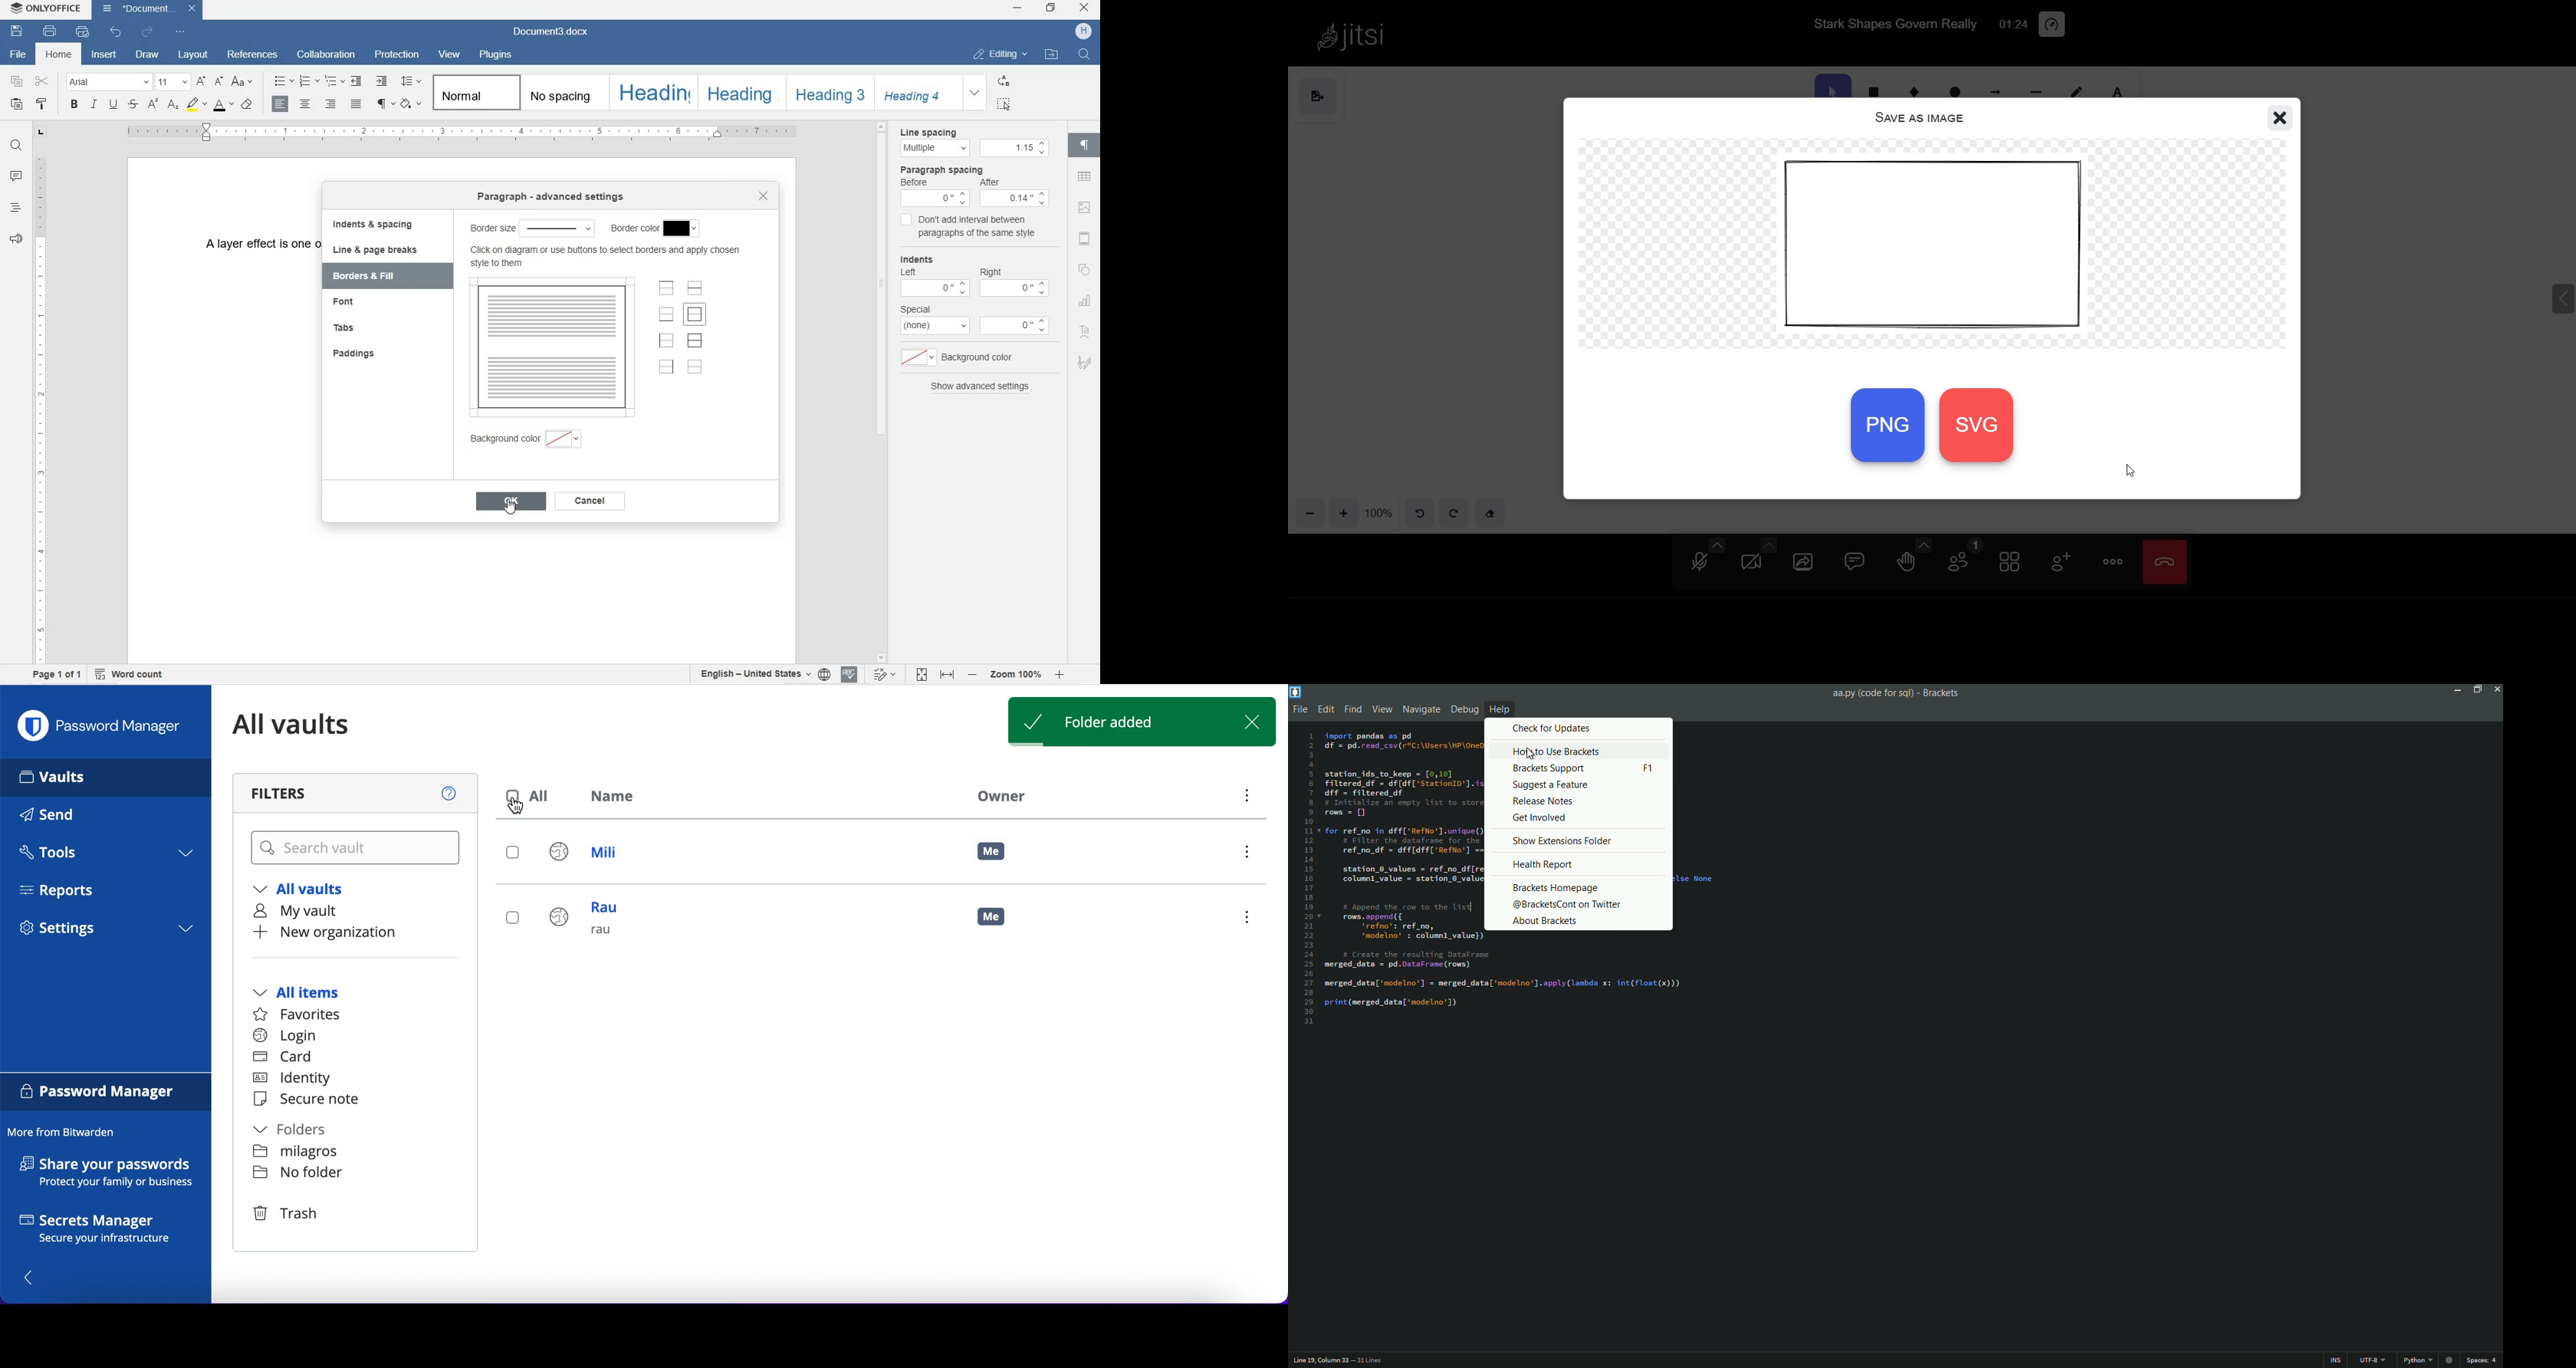 This screenshot has width=2576, height=1372. What do you see at coordinates (1921, 543) in the screenshot?
I see `more emoji` at bounding box center [1921, 543].